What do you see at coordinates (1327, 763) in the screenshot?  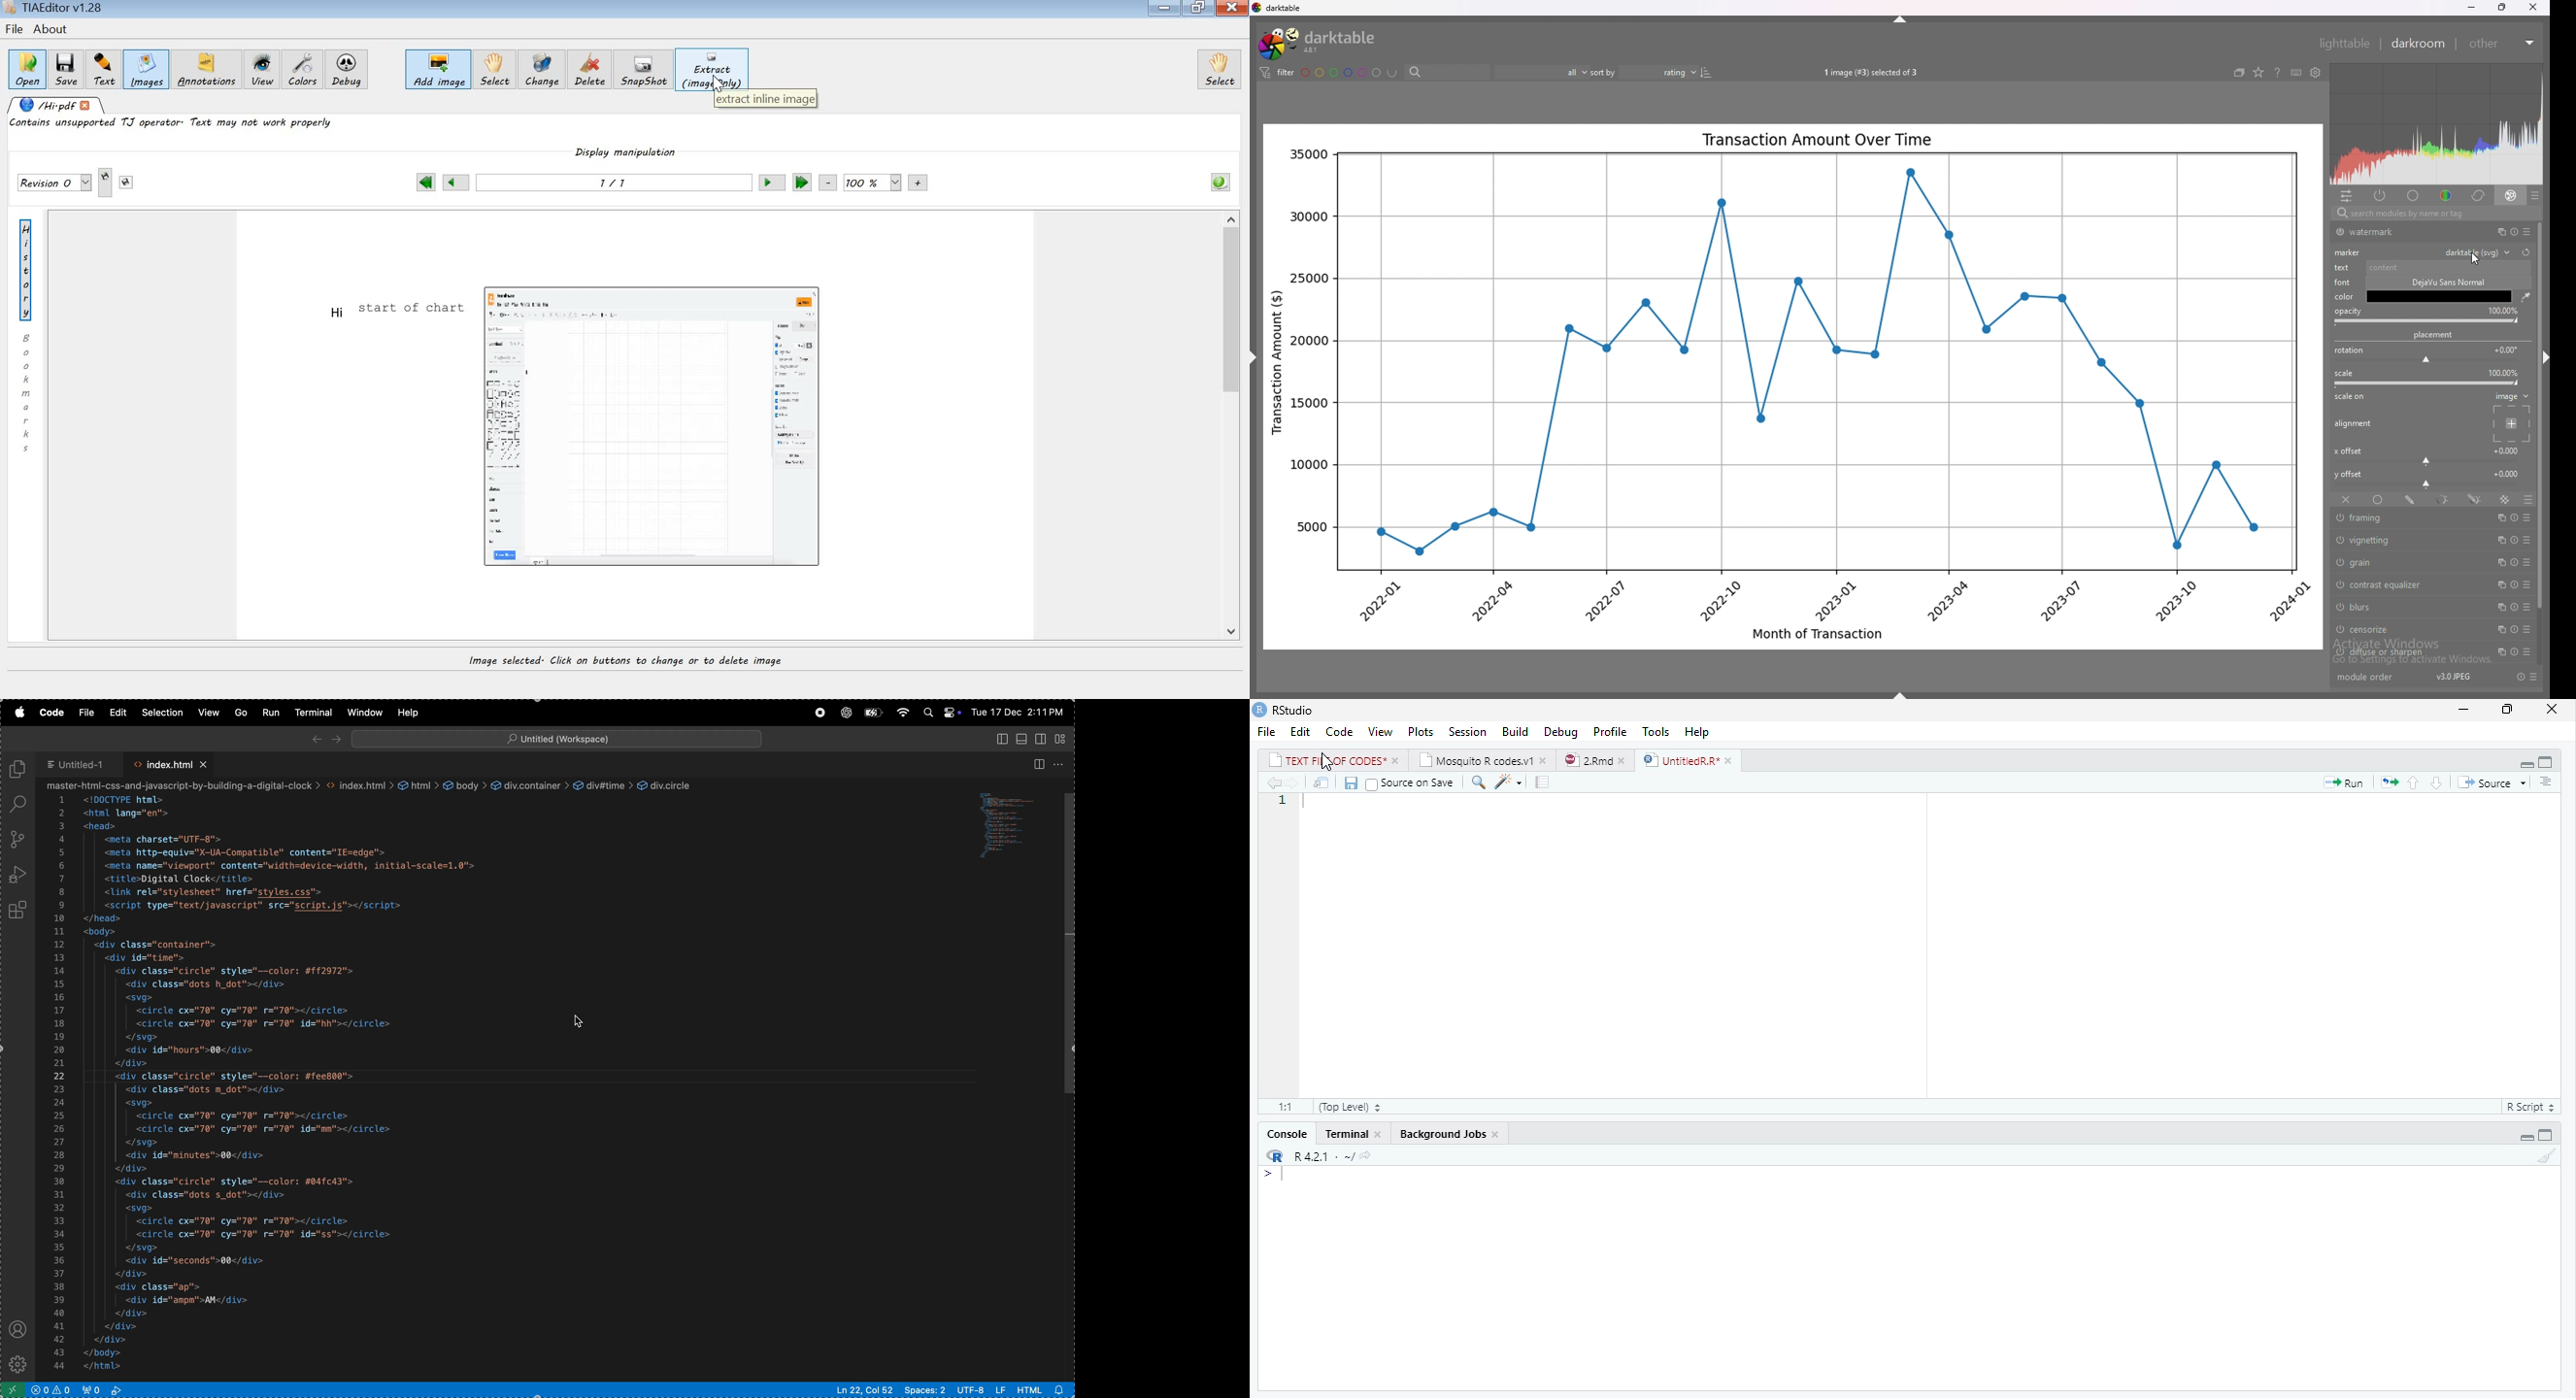 I see `cursor` at bounding box center [1327, 763].